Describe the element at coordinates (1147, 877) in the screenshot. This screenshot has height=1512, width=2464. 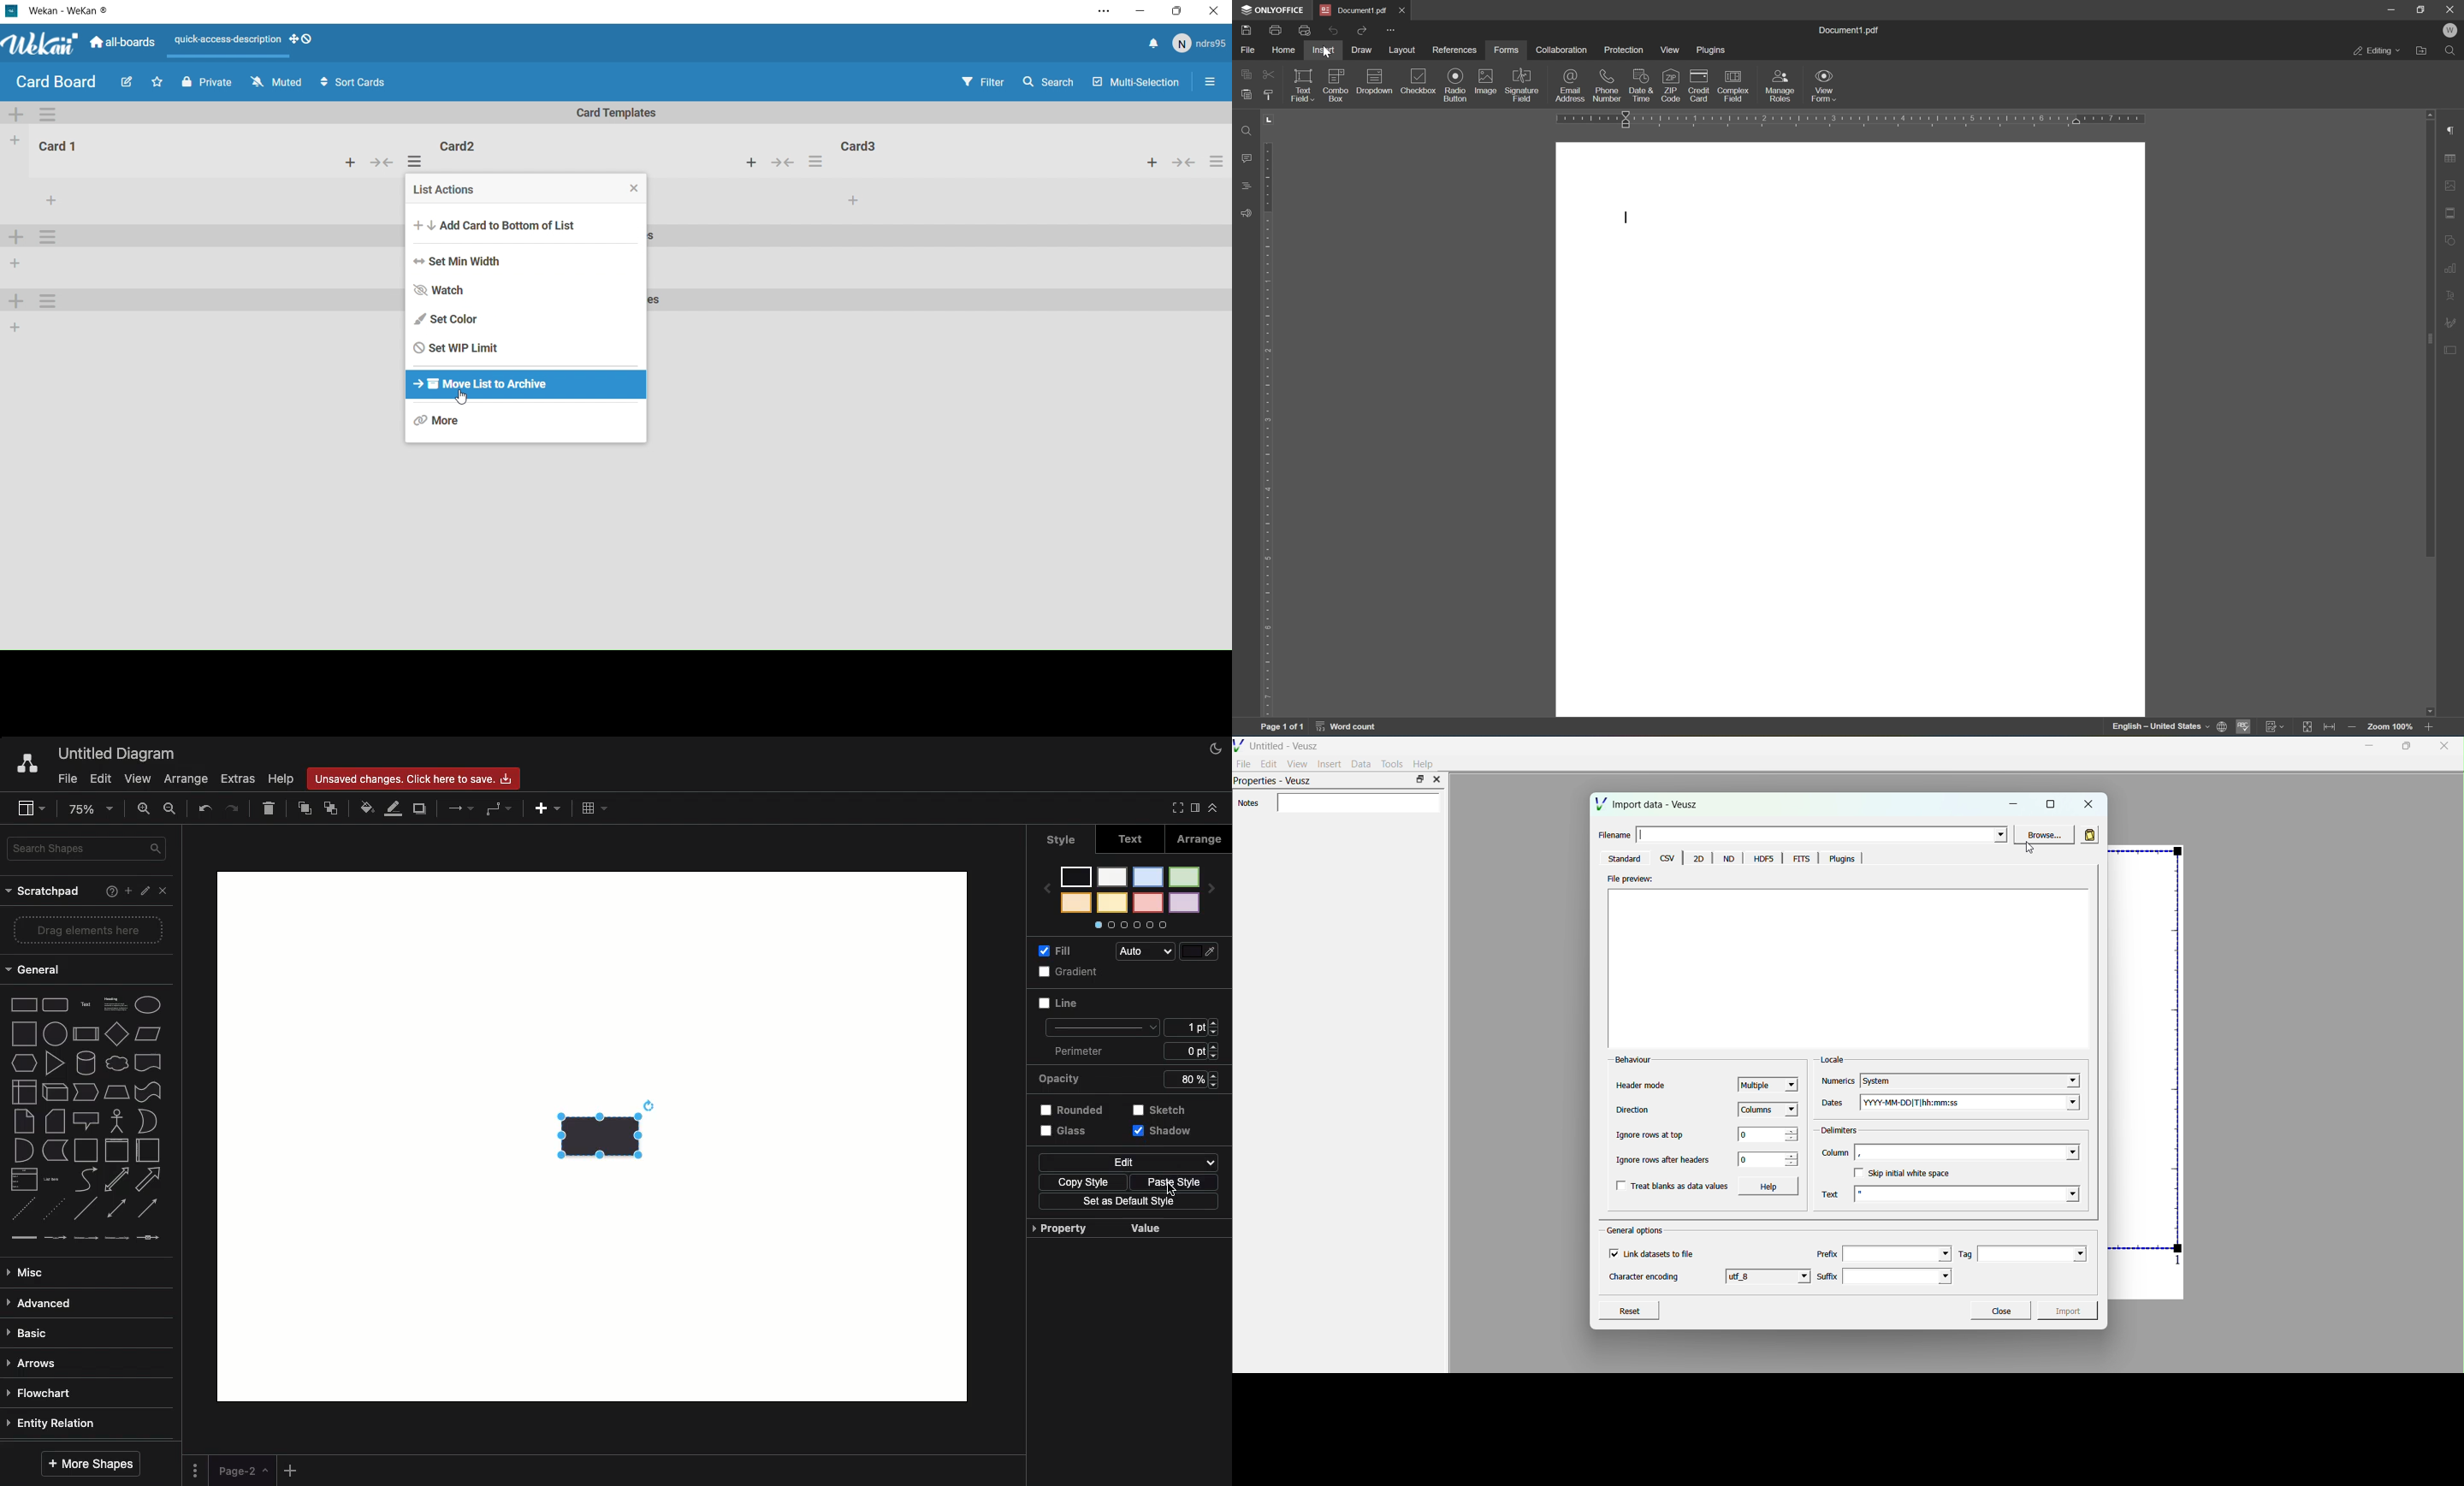
I see `color 3` at that location.